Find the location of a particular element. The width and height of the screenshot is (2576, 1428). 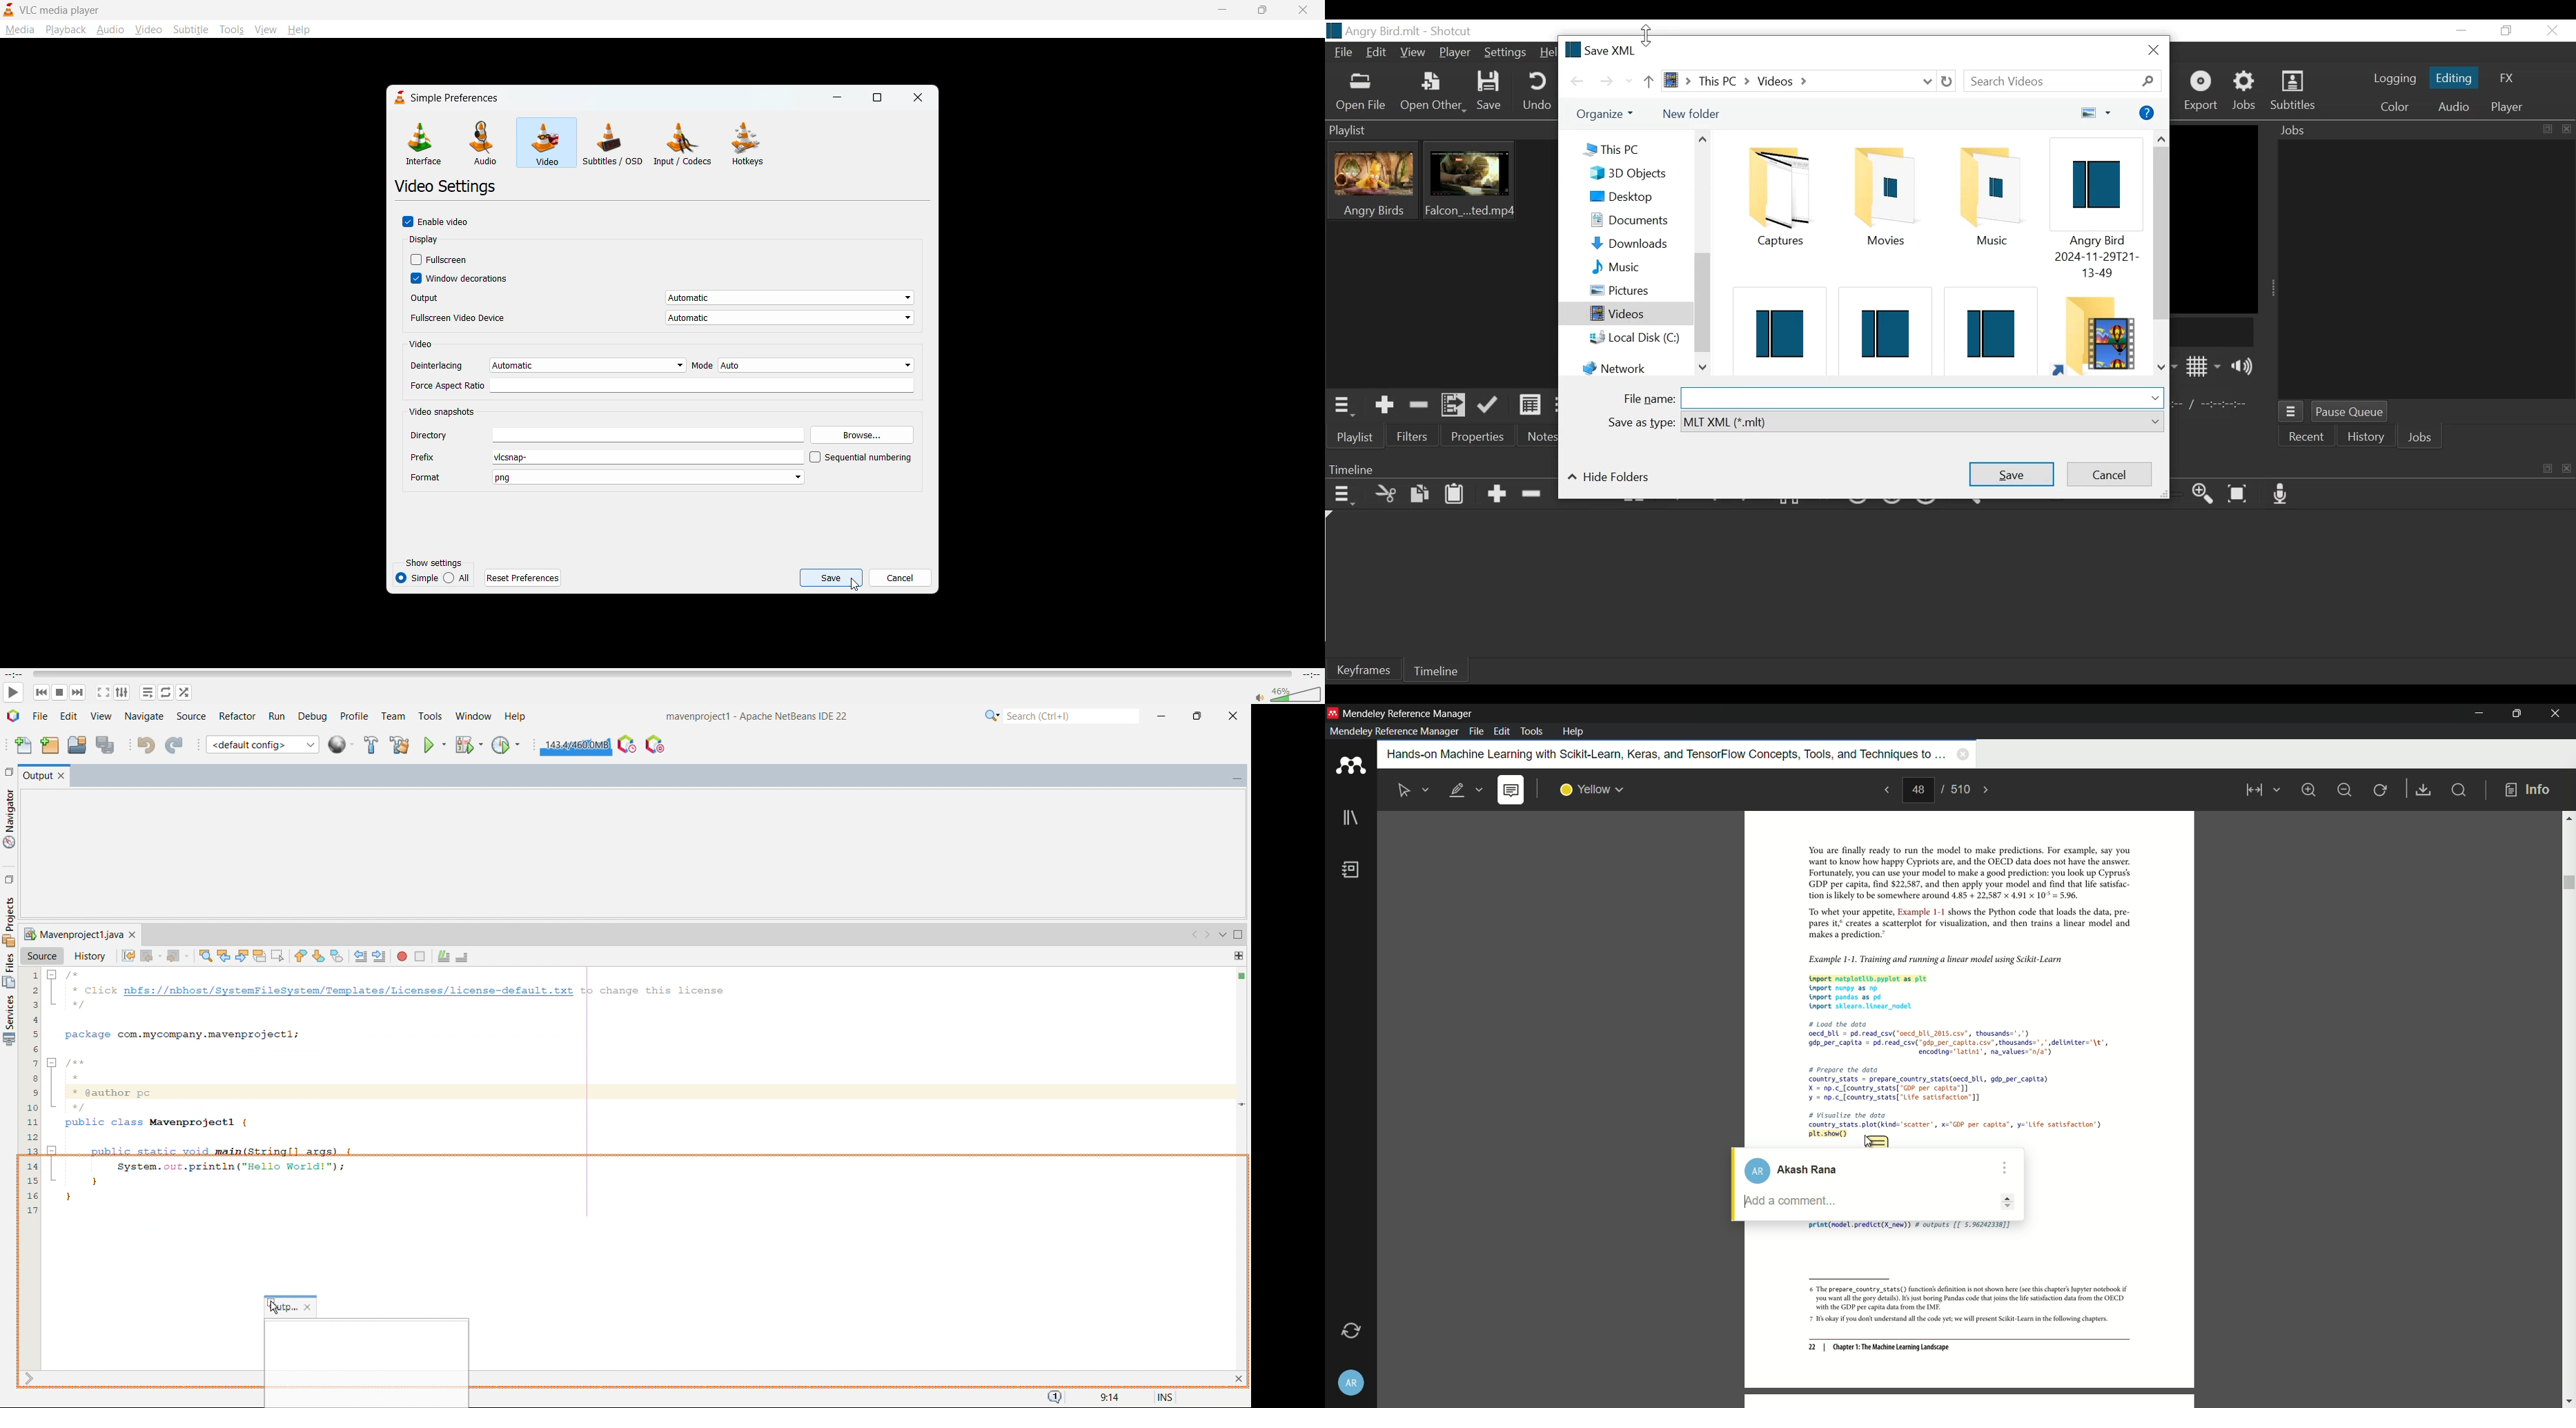

Folder is located at coordinates (2096, 332).